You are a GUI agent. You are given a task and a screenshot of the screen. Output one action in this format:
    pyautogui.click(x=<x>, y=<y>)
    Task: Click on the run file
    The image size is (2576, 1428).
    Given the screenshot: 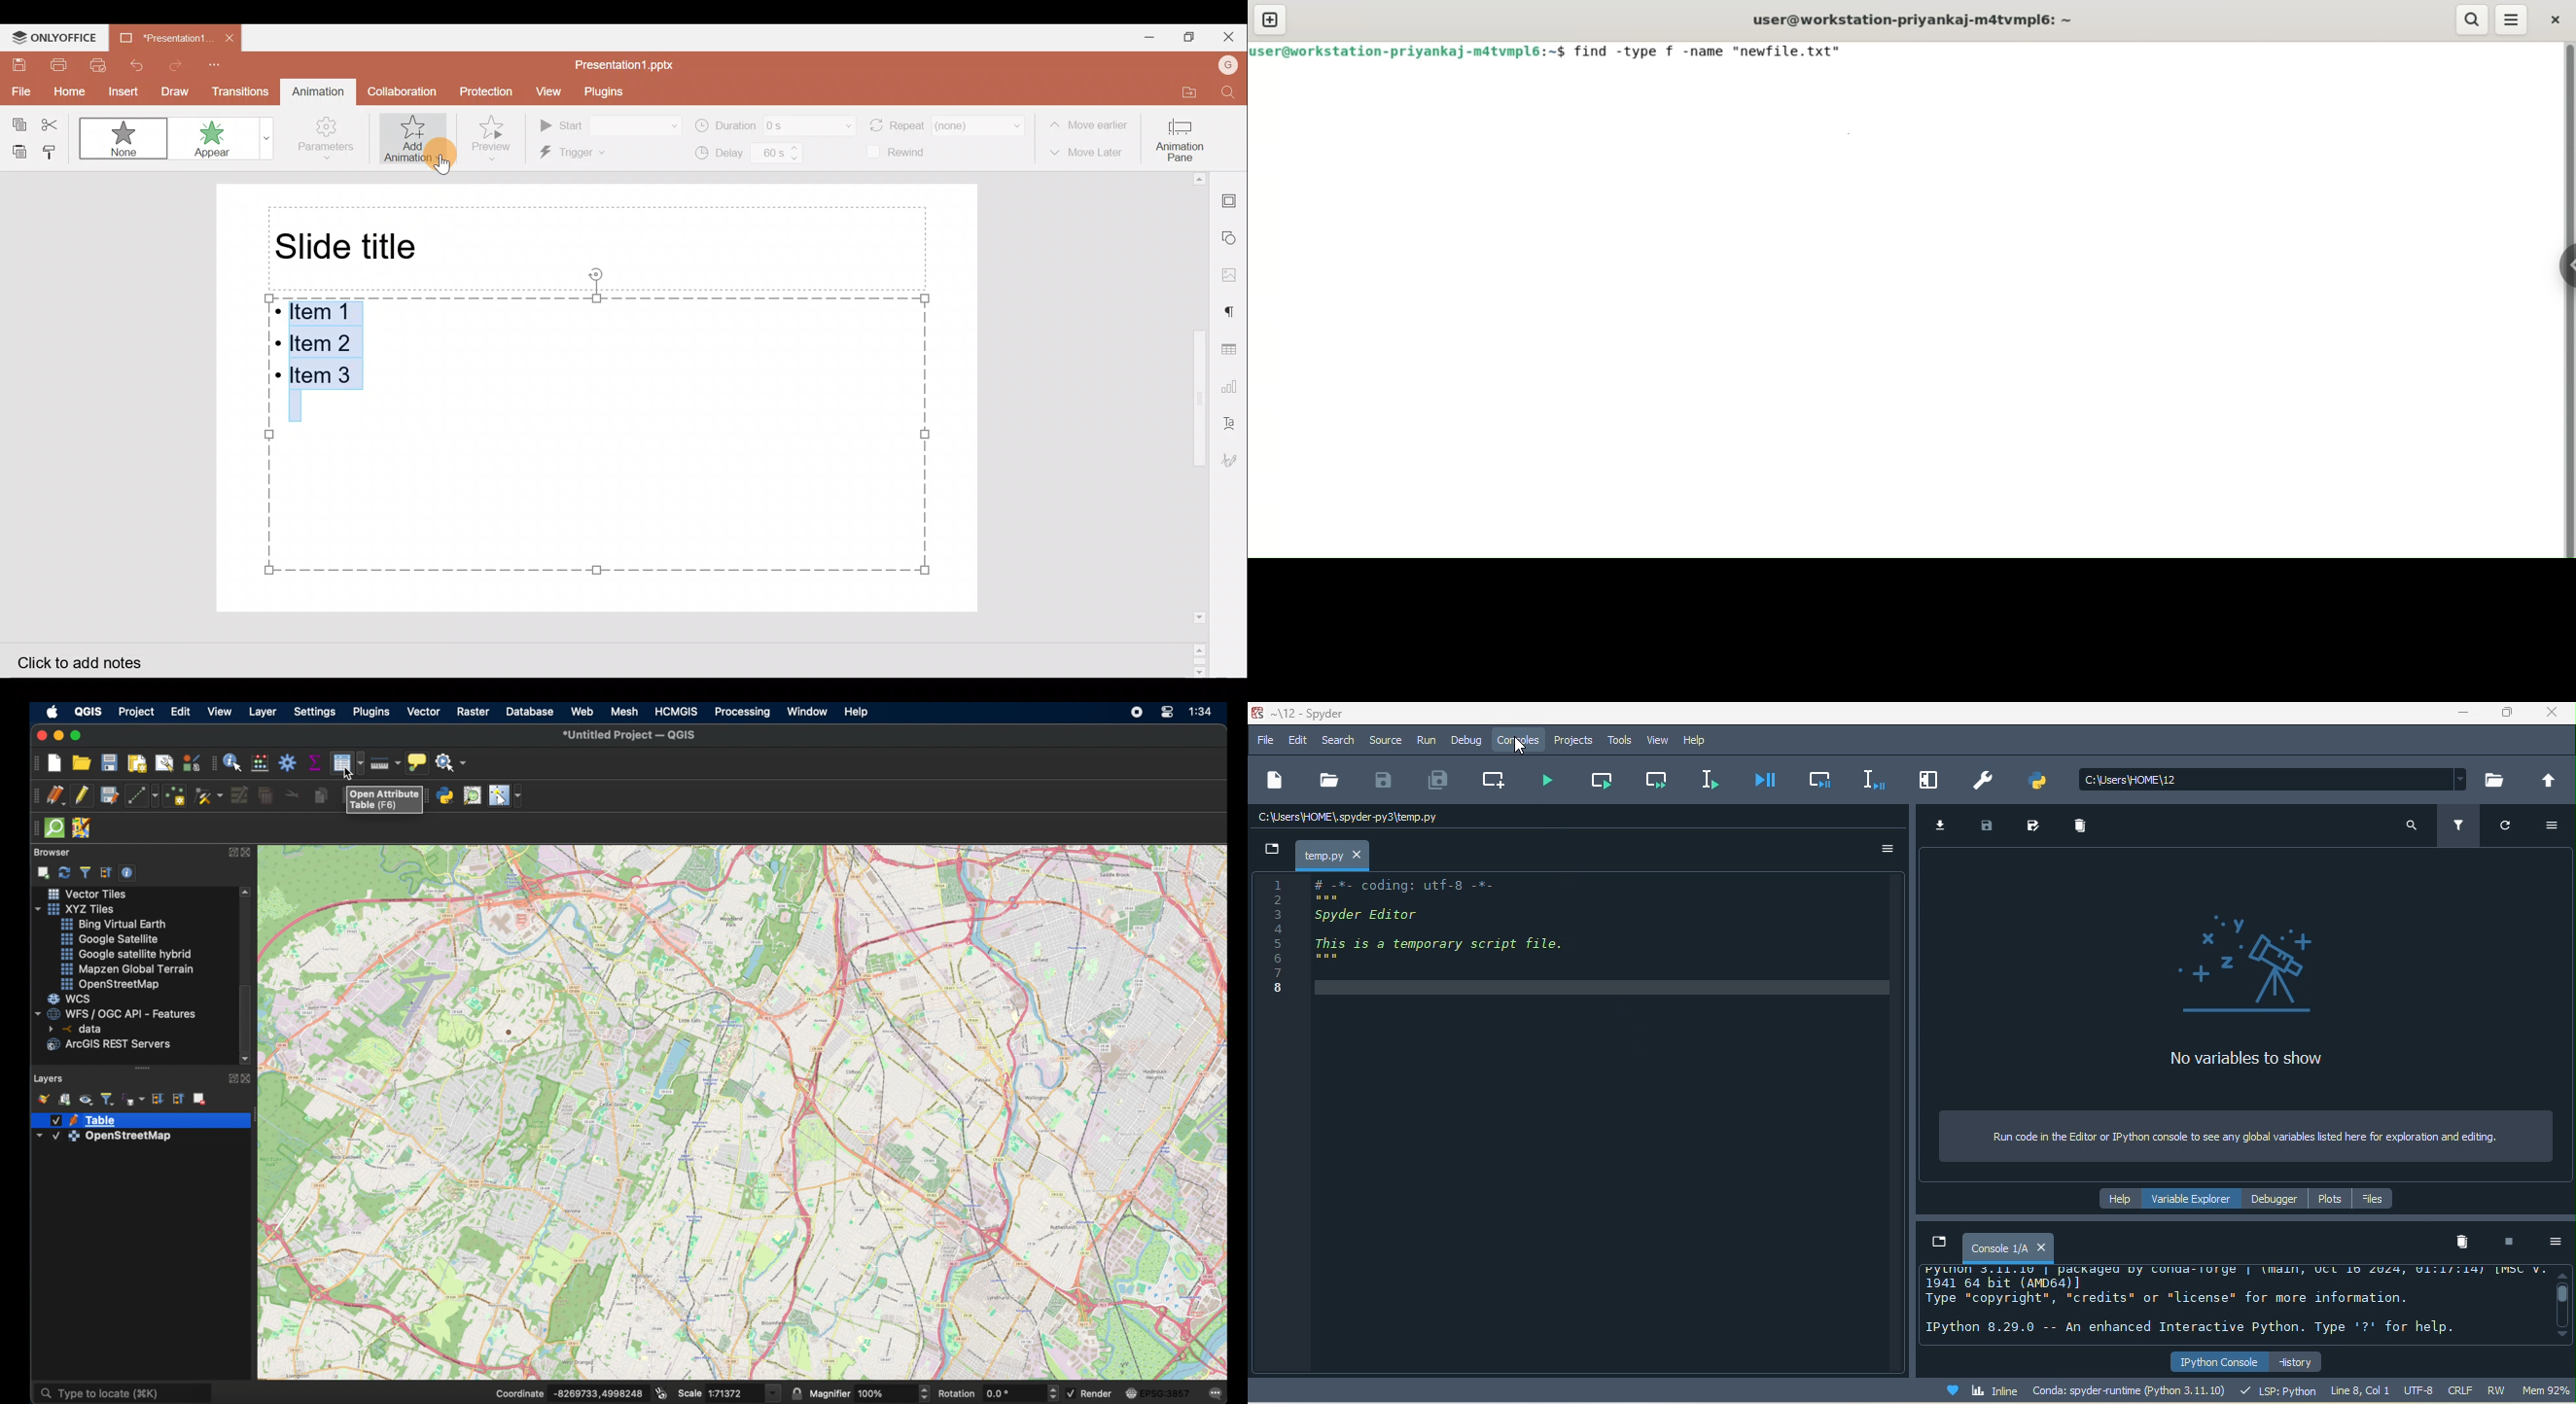 What is the action you would take?
    pyautogui.click(x=1549, y=785)
    